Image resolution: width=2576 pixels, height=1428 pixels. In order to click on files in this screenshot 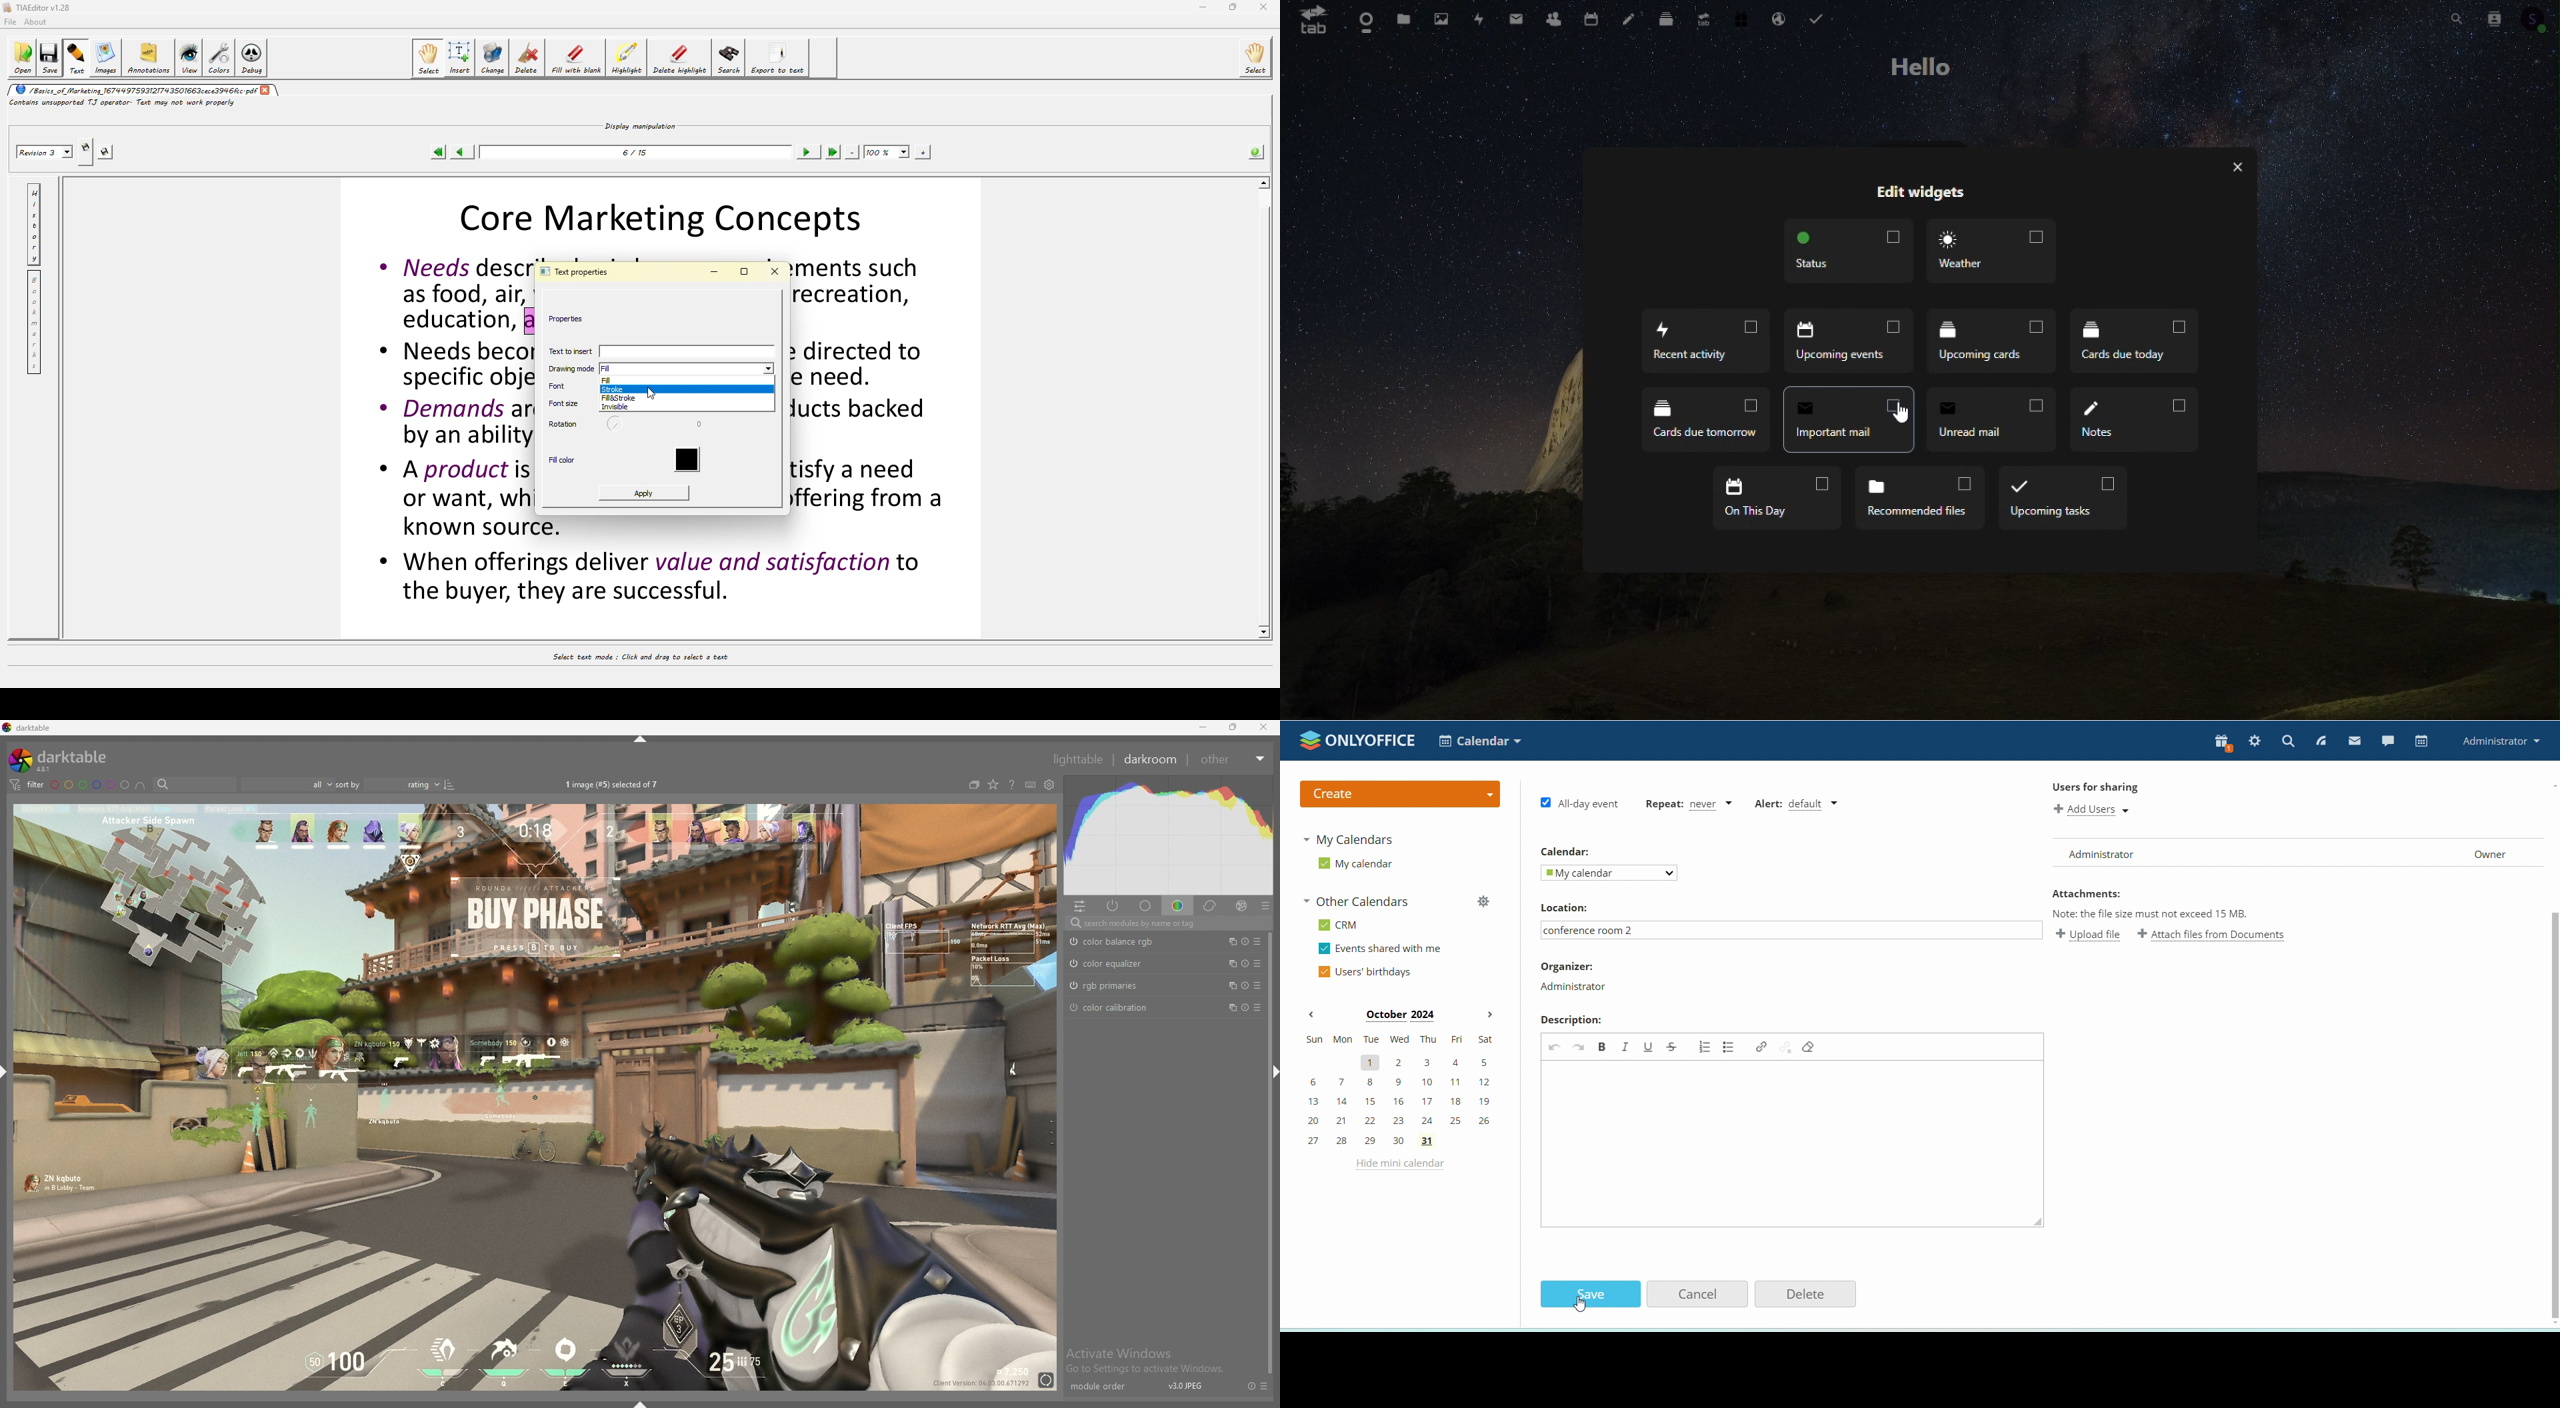, I will do `click(1403, 17)`.